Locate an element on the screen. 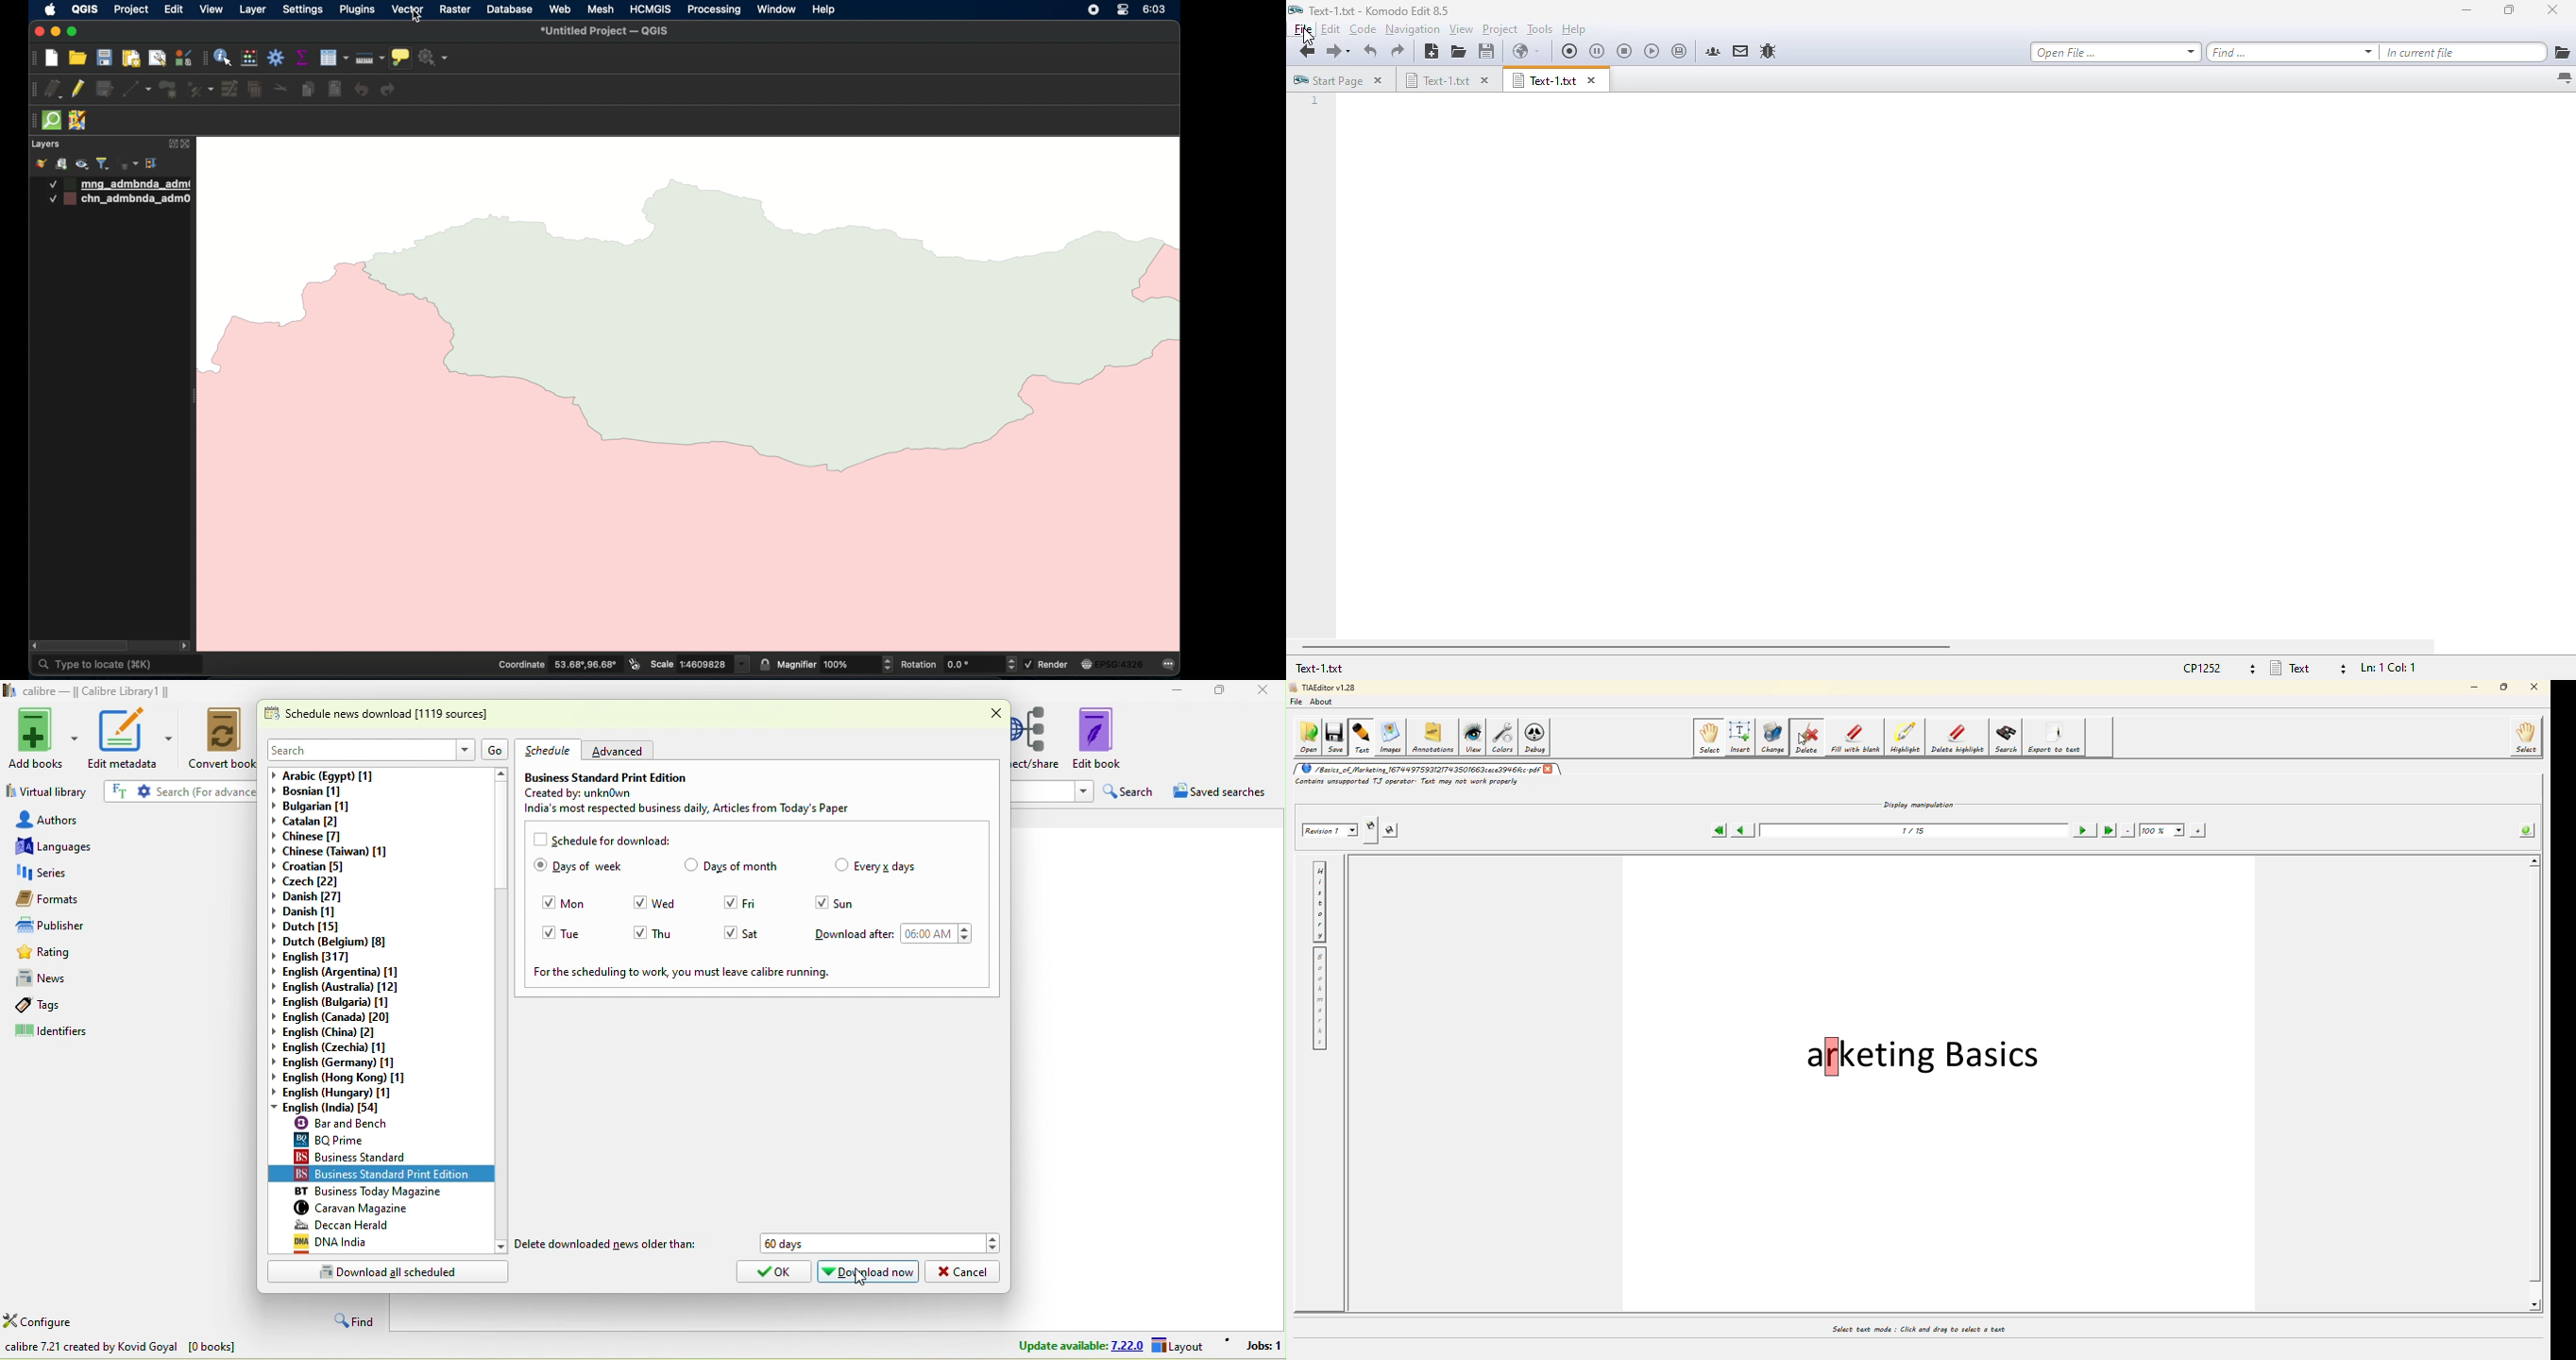 The height and width of the screenshot is (1372, 2576). komodo community is located at coordinates (1713, 51).